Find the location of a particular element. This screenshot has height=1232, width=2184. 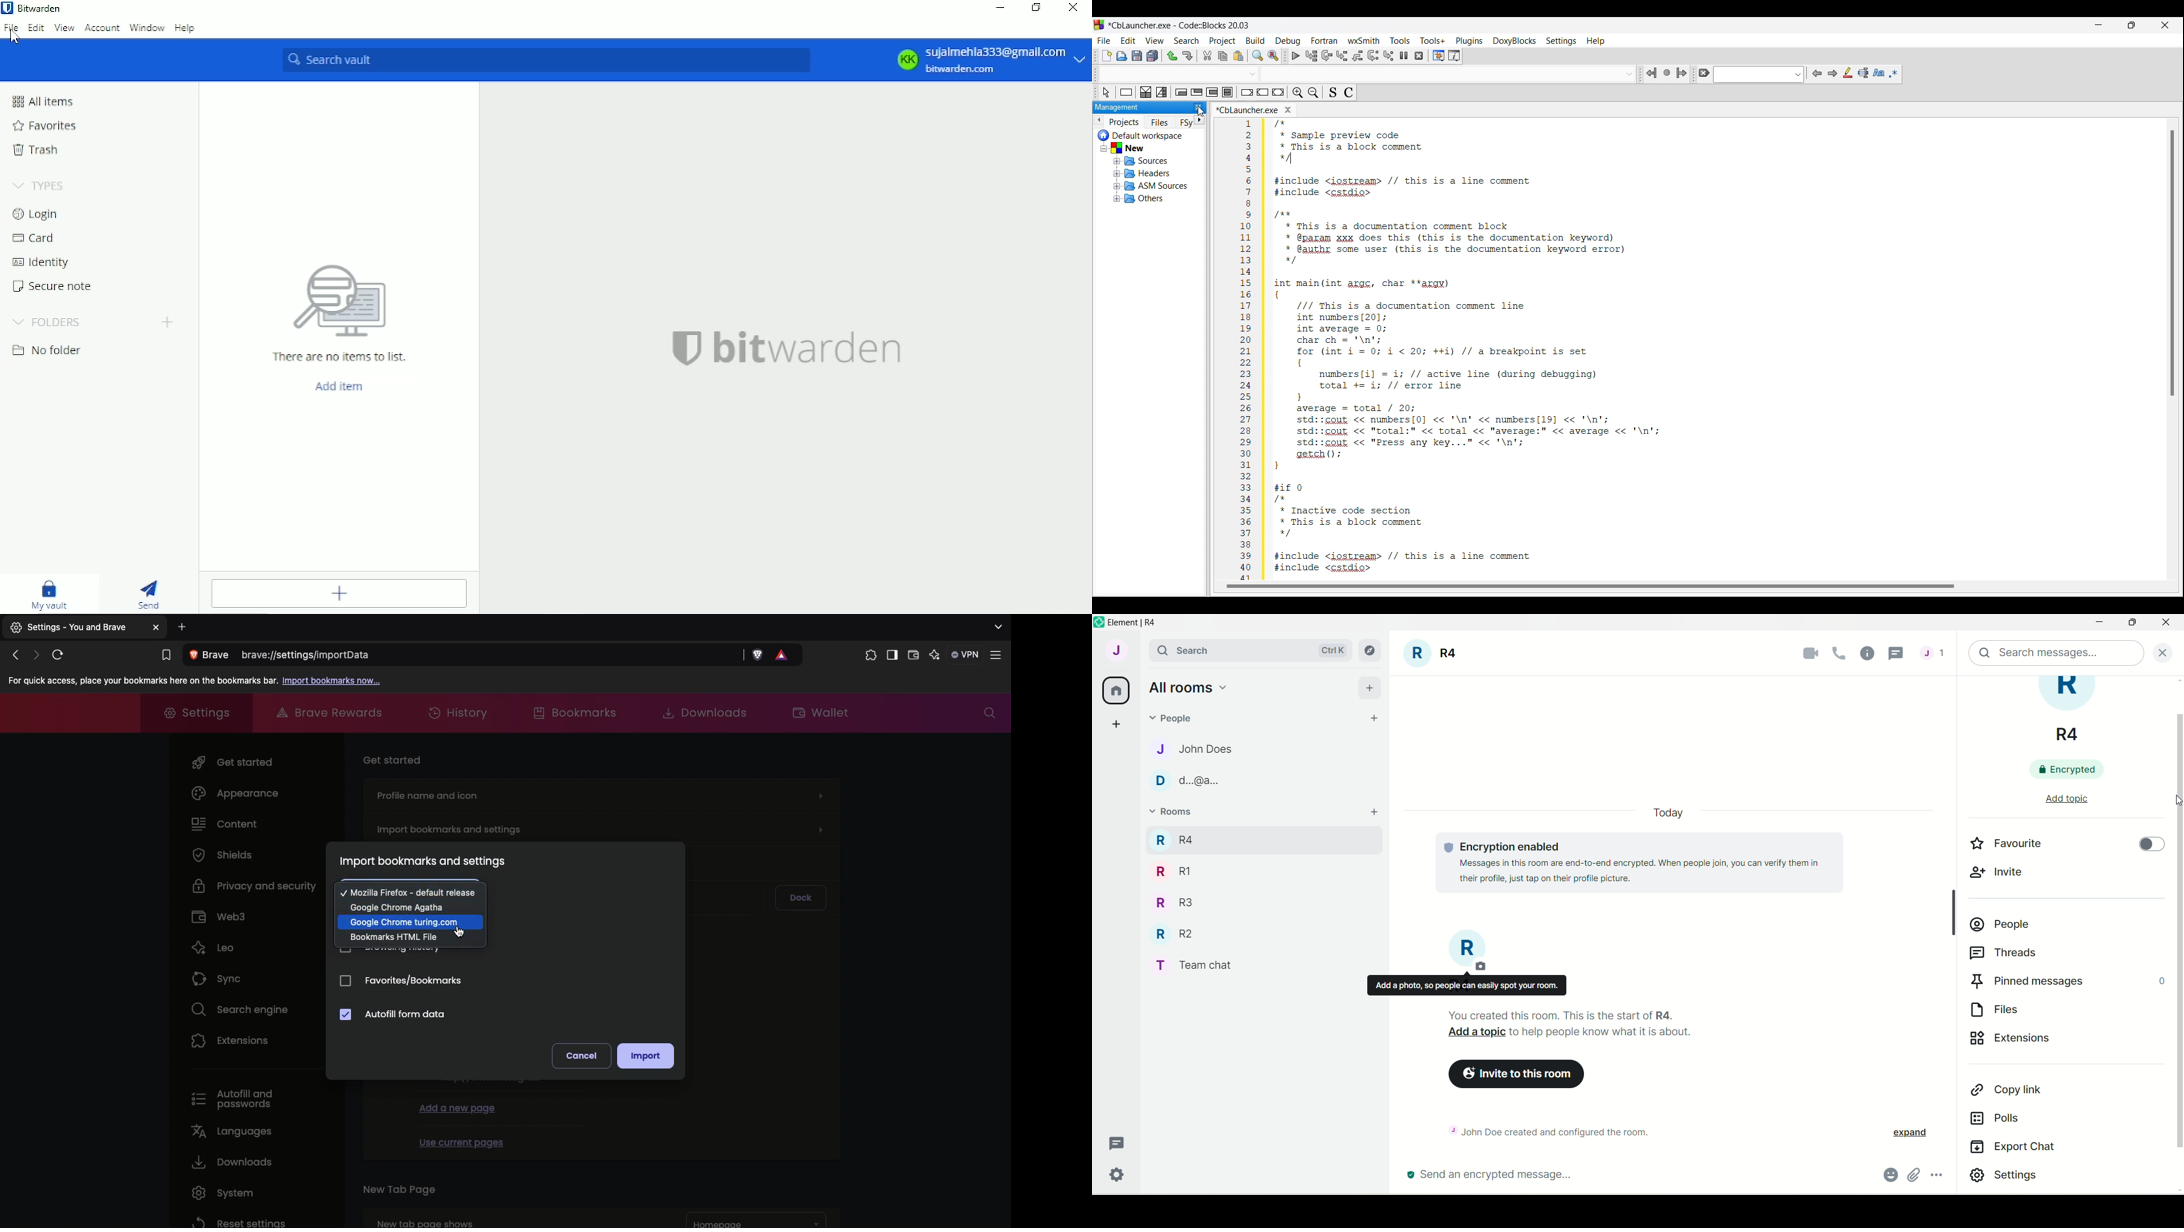

Tools+ menu is located at coordinates (1433, 41).